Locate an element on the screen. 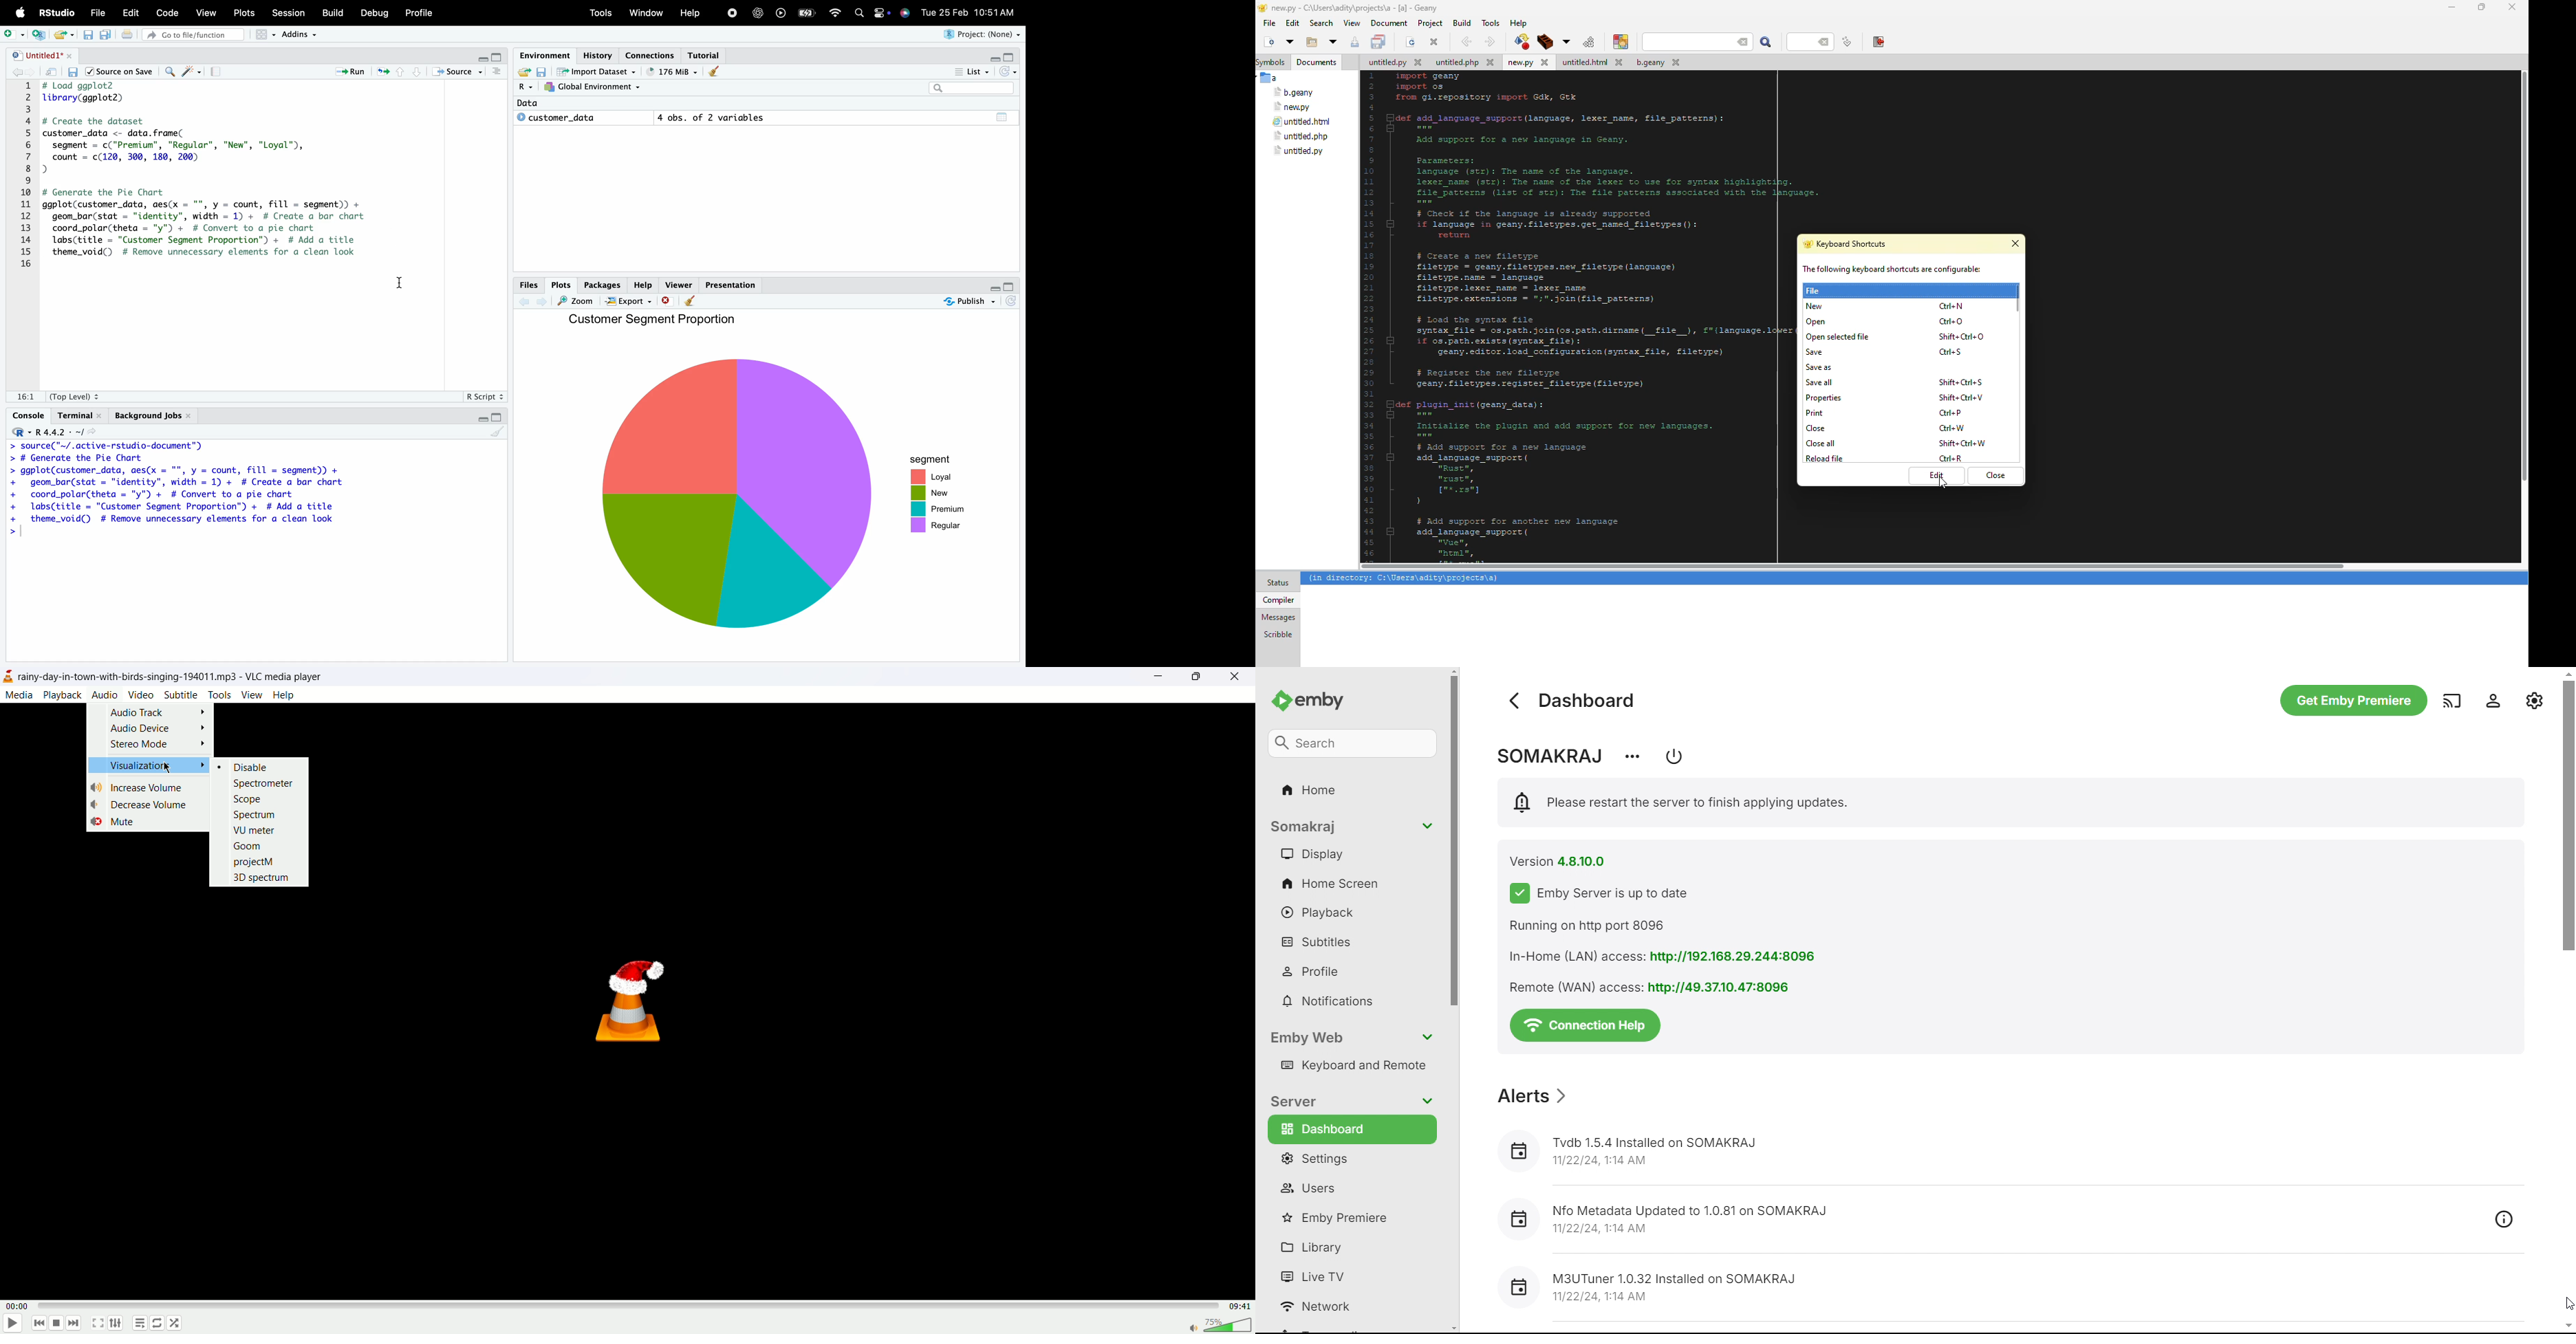 This screenshot has height=1344, width=2576. info is located at coordinates (1405, 579).